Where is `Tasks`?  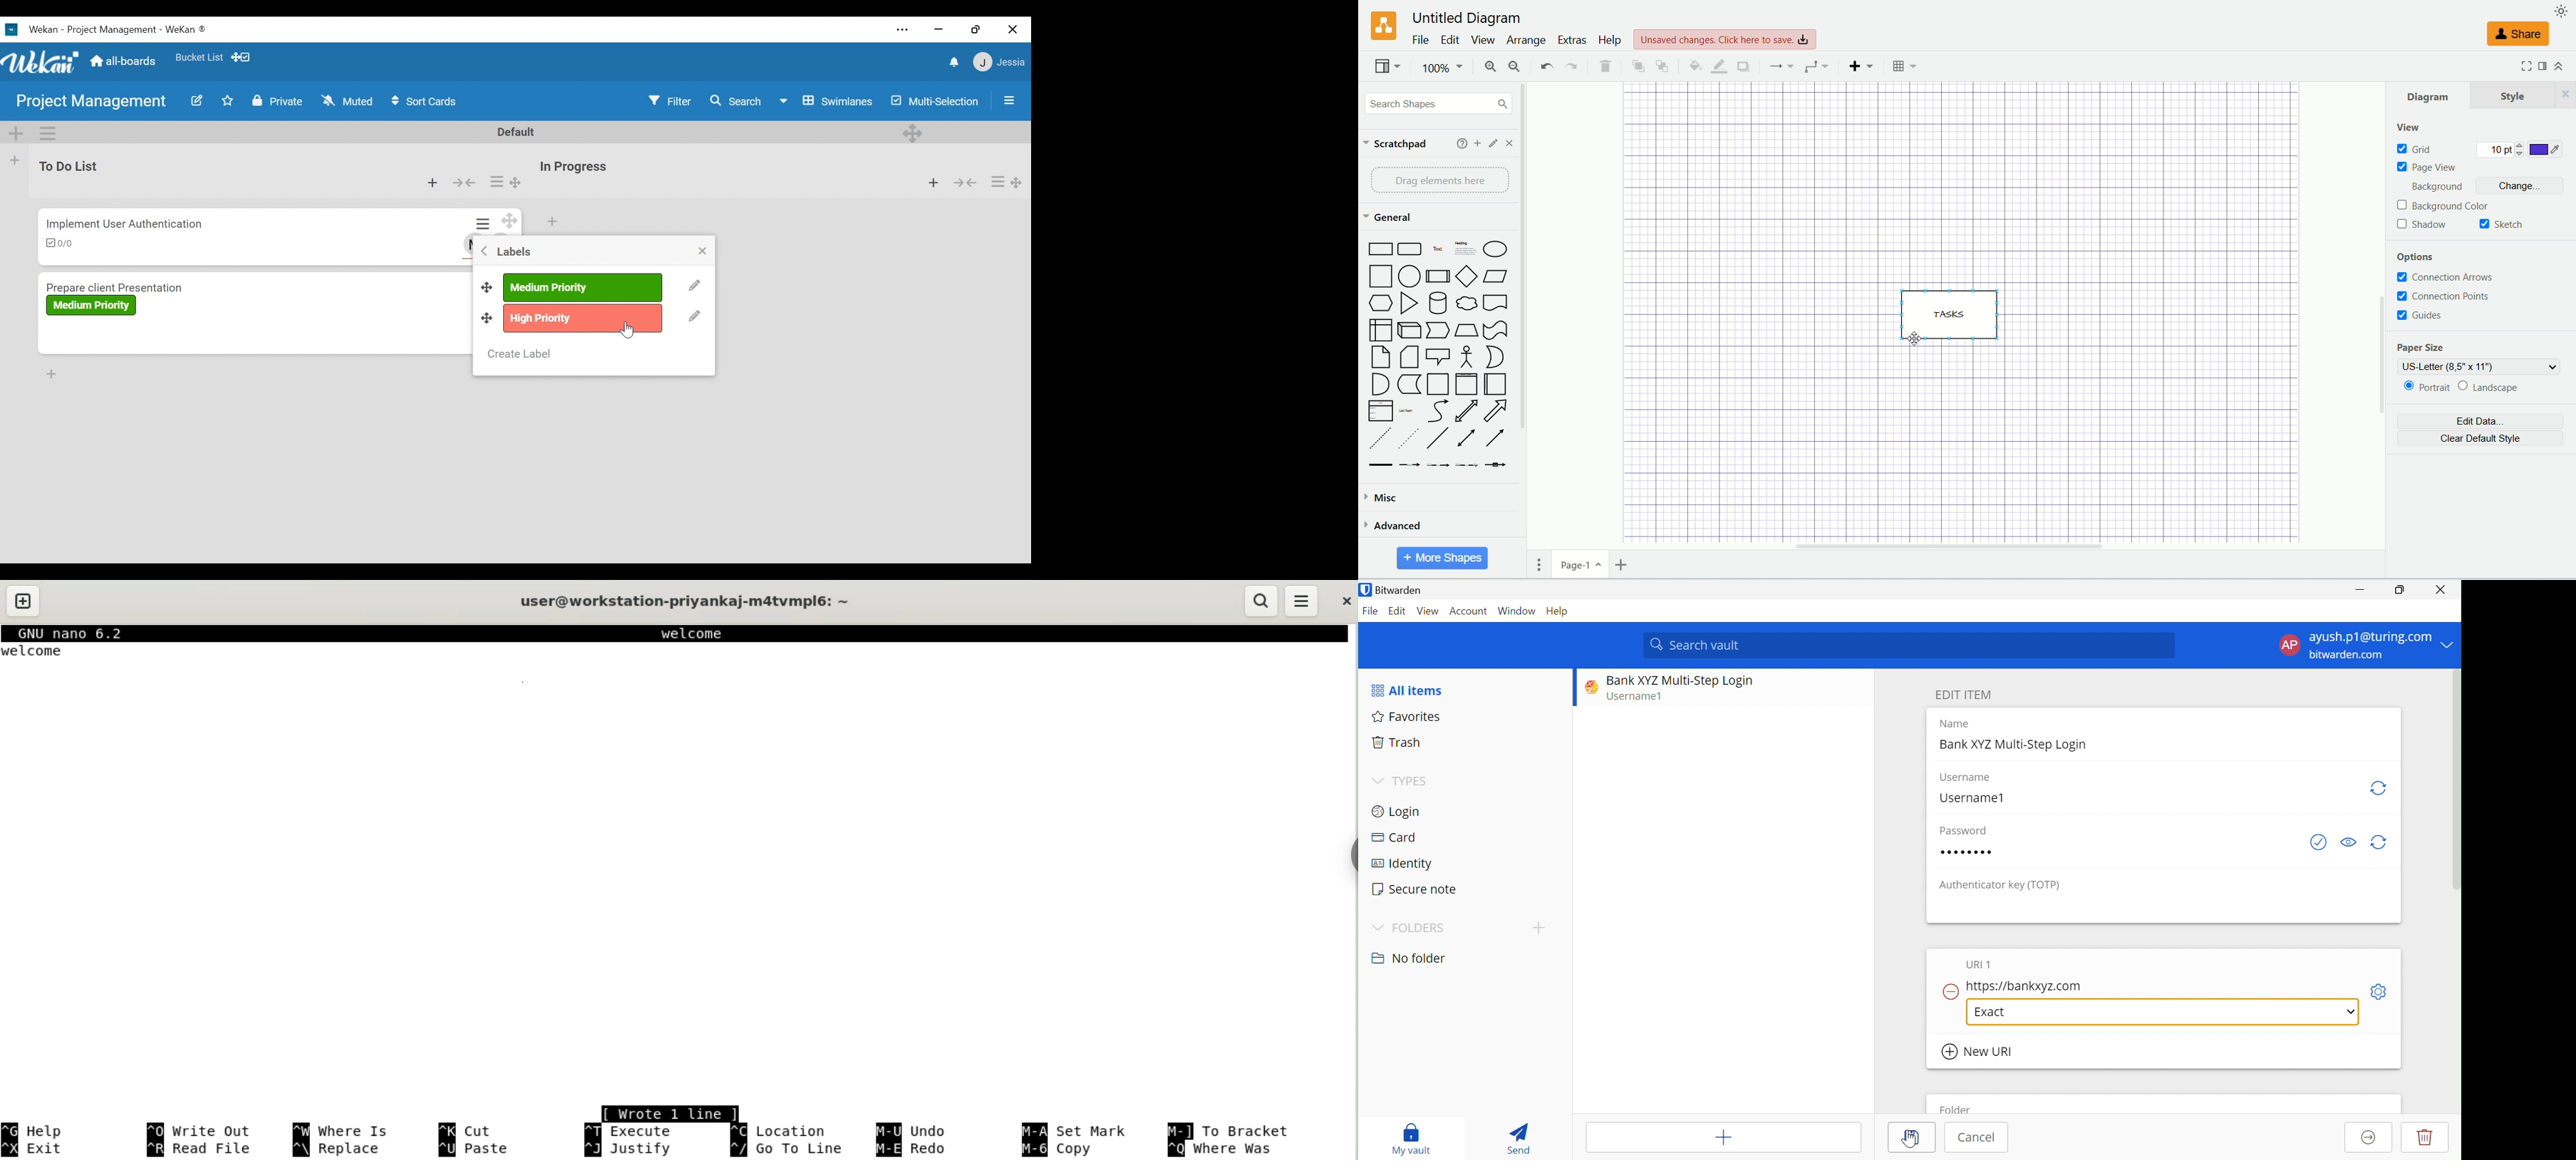
Tasks is located at coordinates (1955, 312).